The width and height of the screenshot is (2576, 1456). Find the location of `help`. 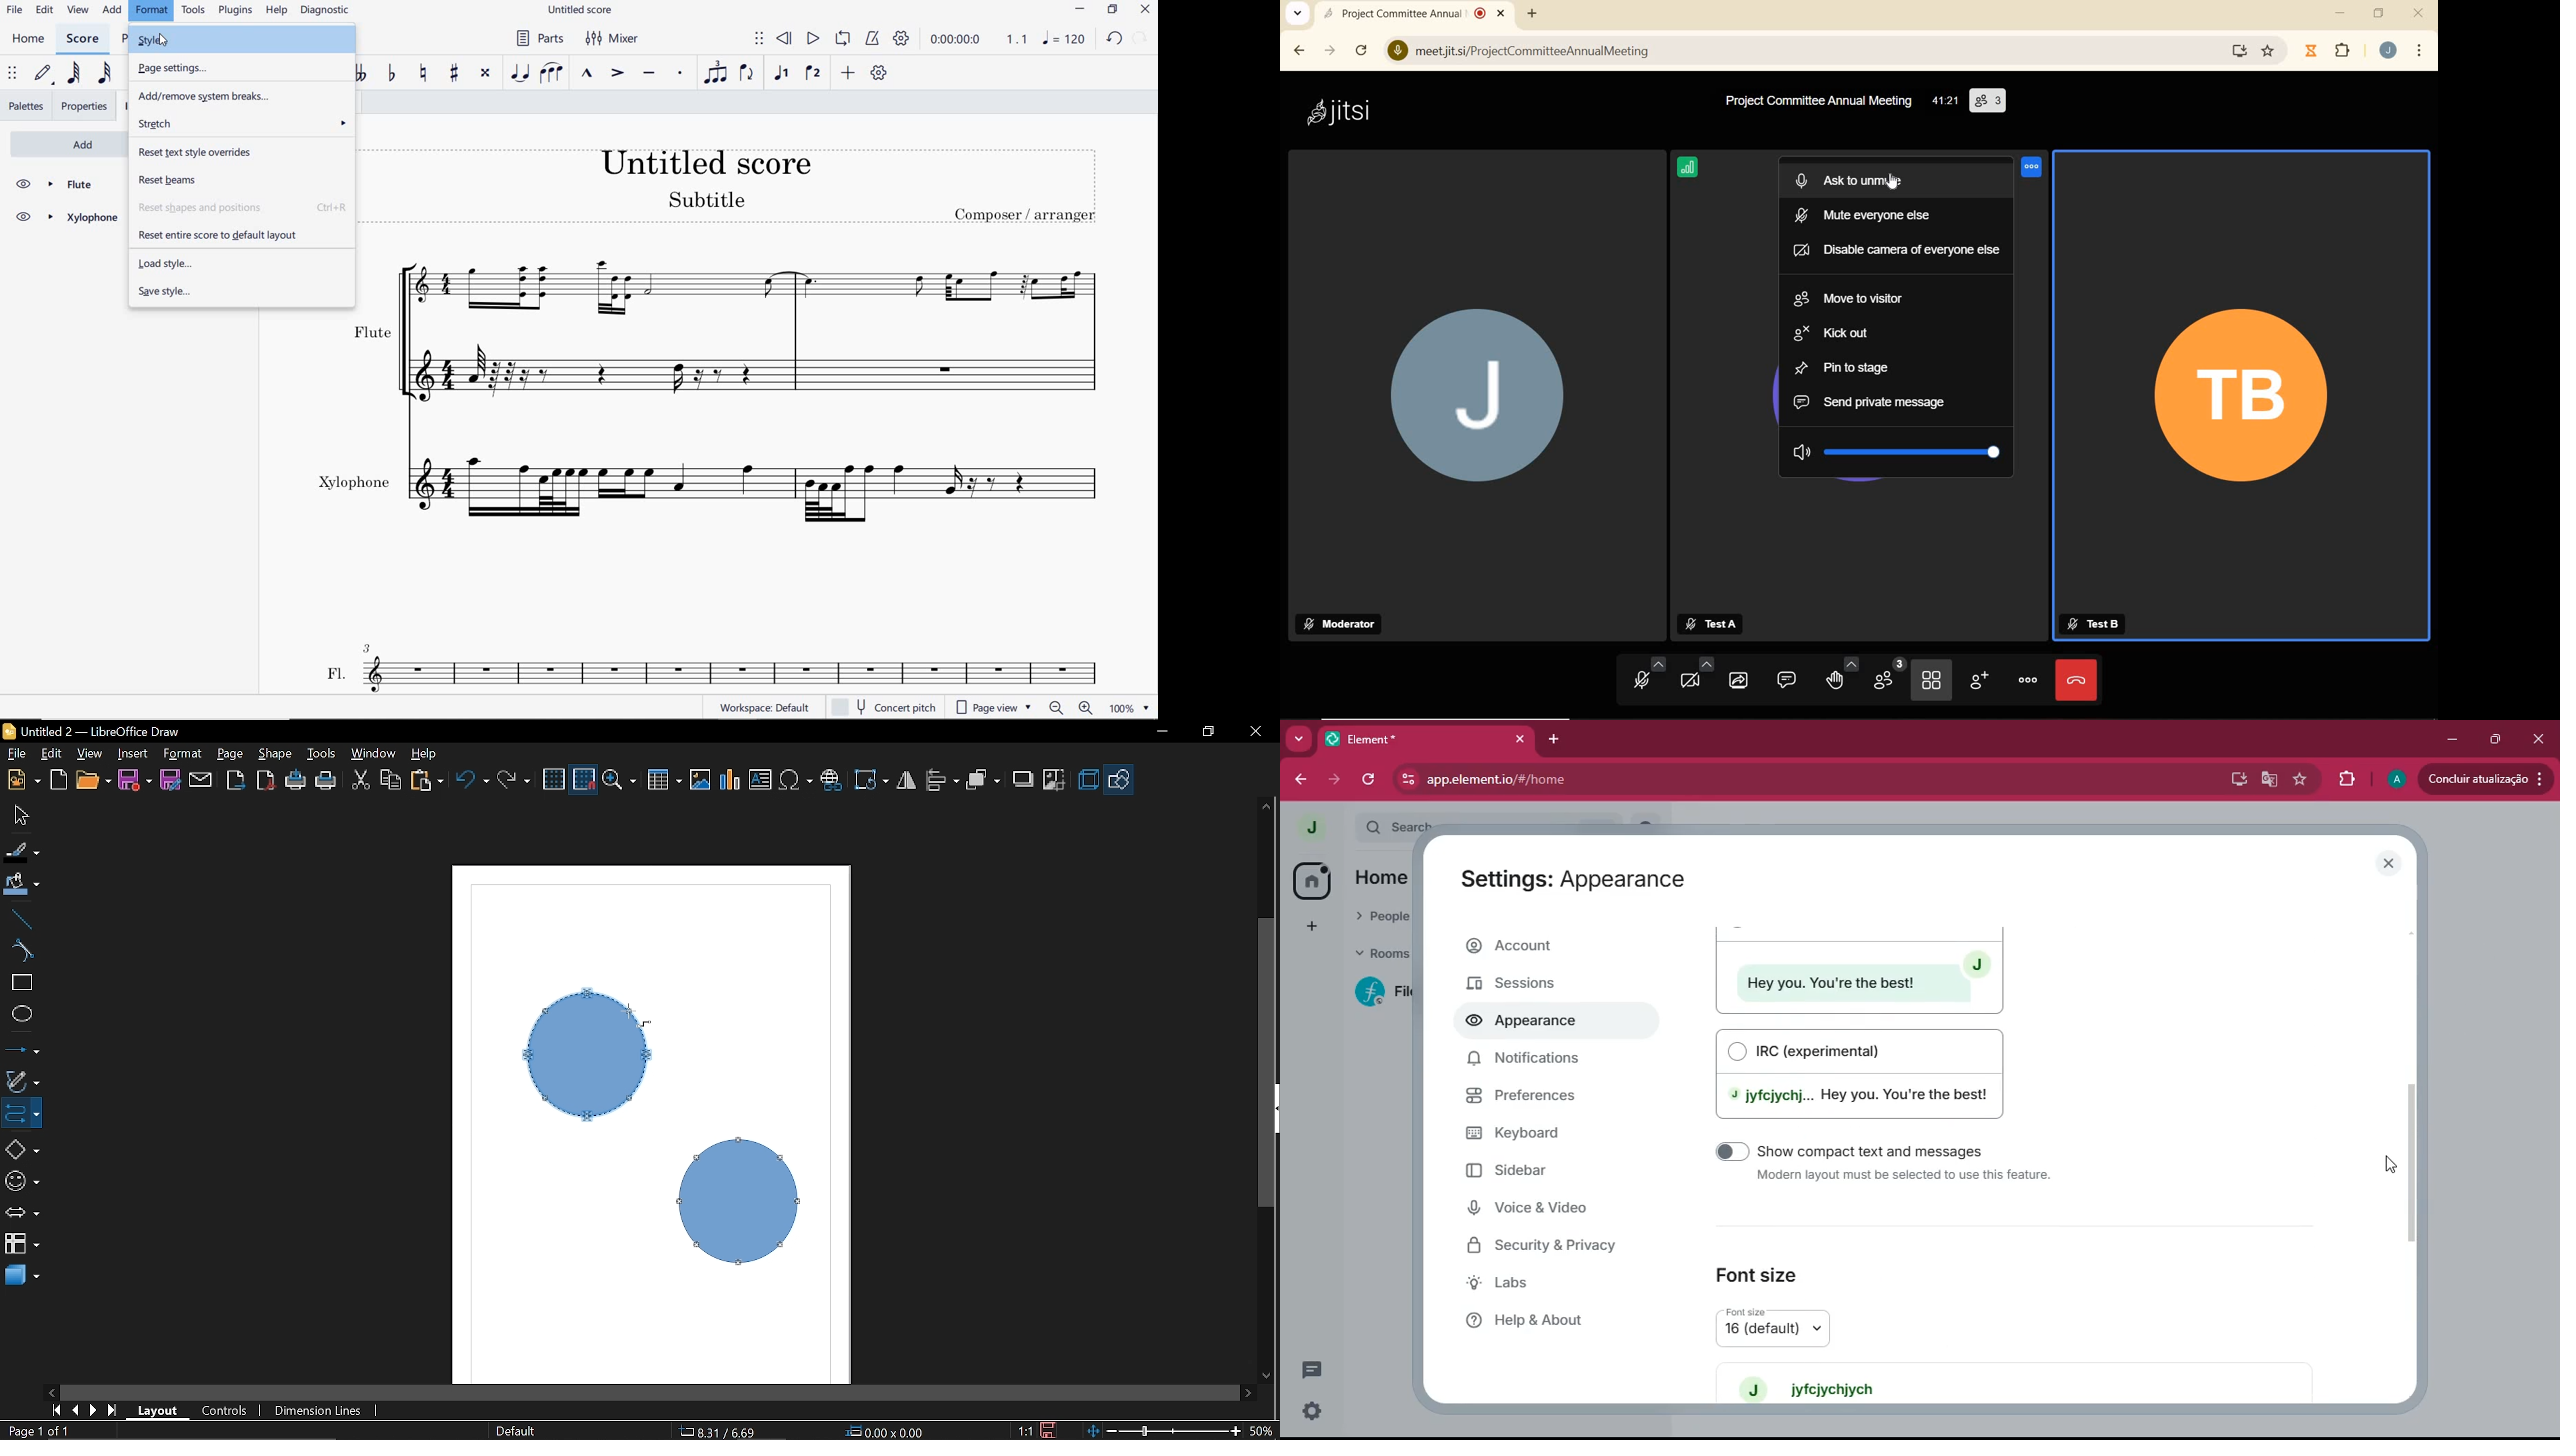

help is located at coordinates (1551, 1320).